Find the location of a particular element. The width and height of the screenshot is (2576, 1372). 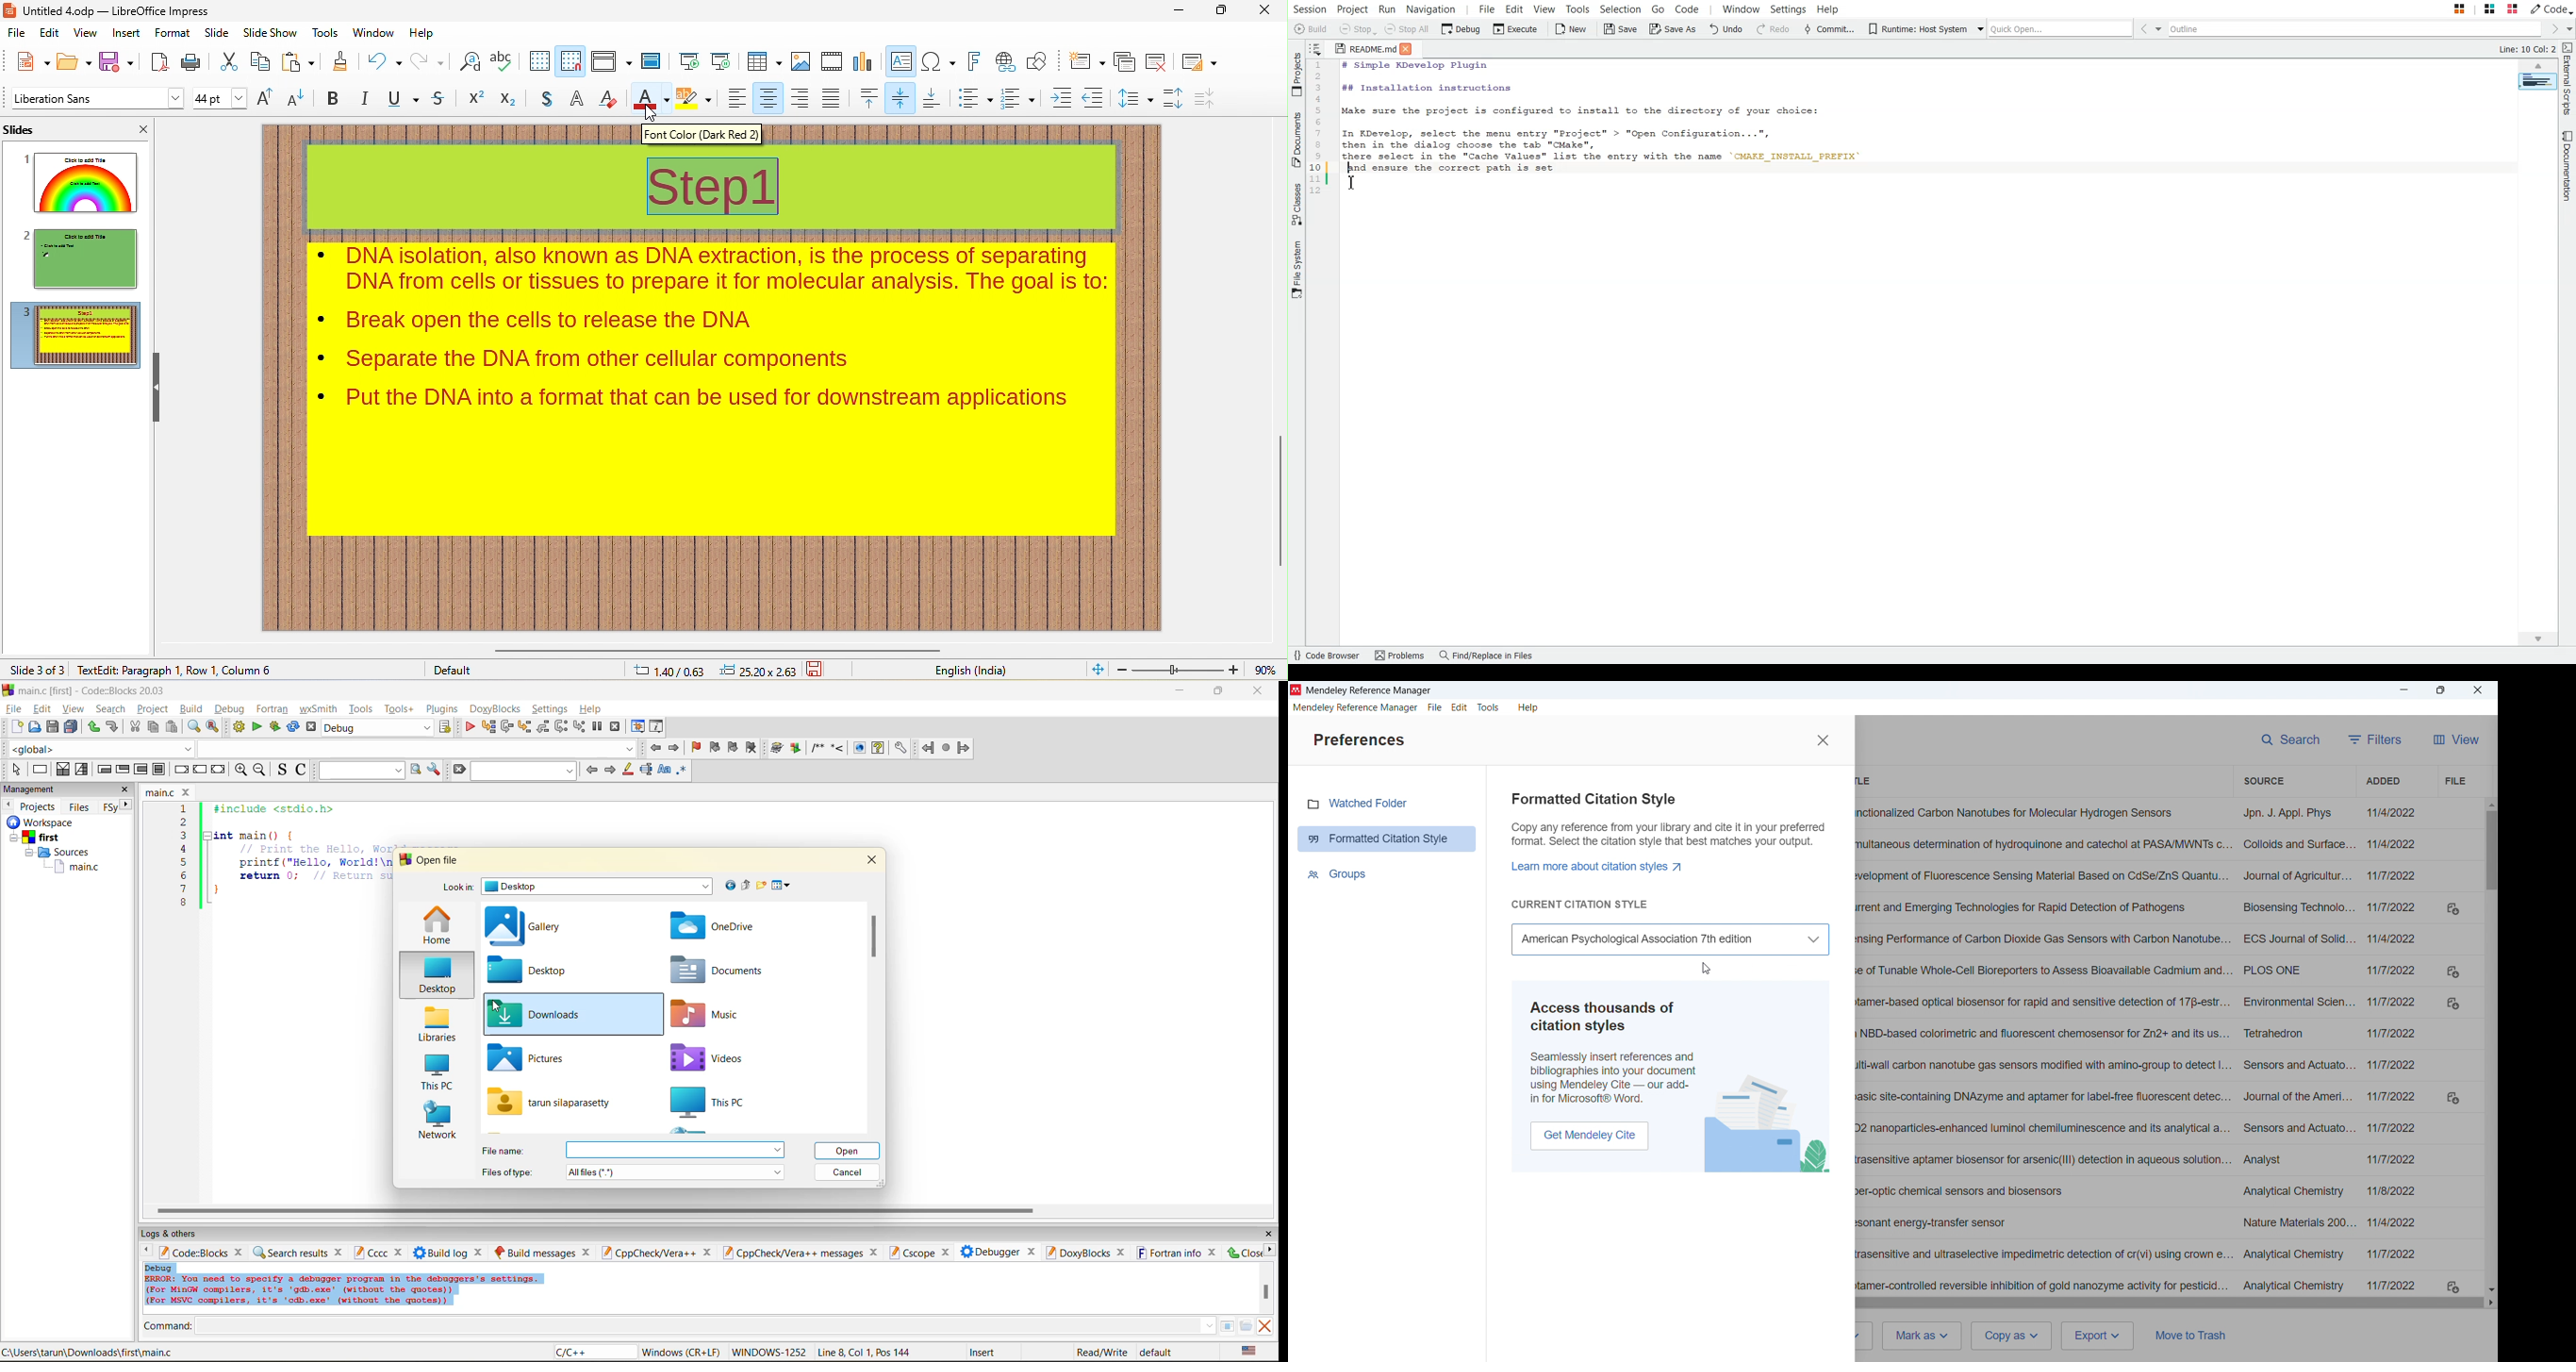

underline is located at coordinates (404, 98).